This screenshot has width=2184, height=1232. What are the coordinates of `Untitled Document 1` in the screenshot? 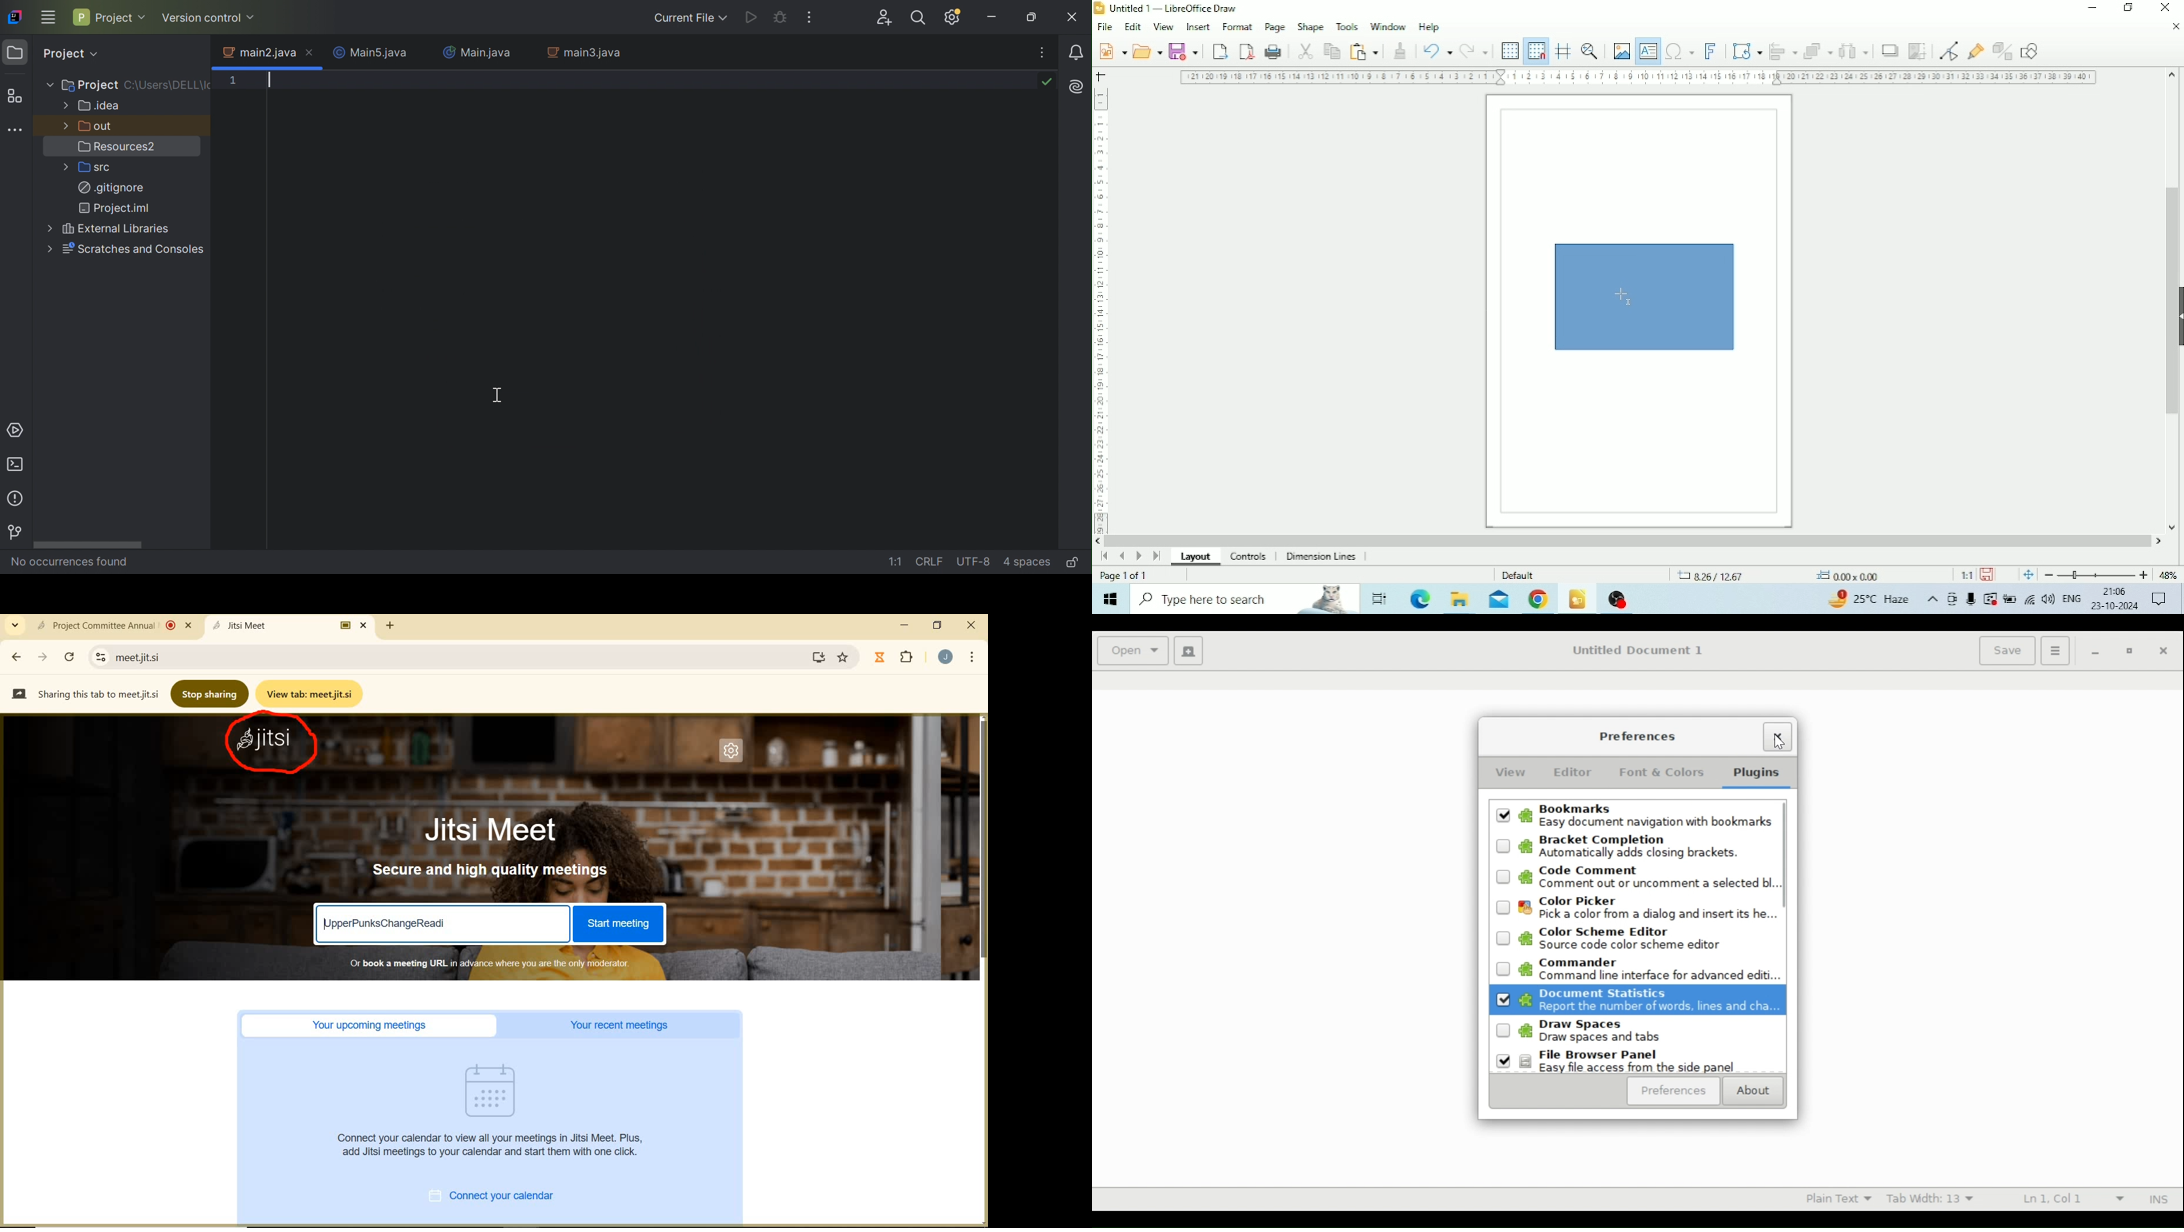 It's located at (1640, 650).